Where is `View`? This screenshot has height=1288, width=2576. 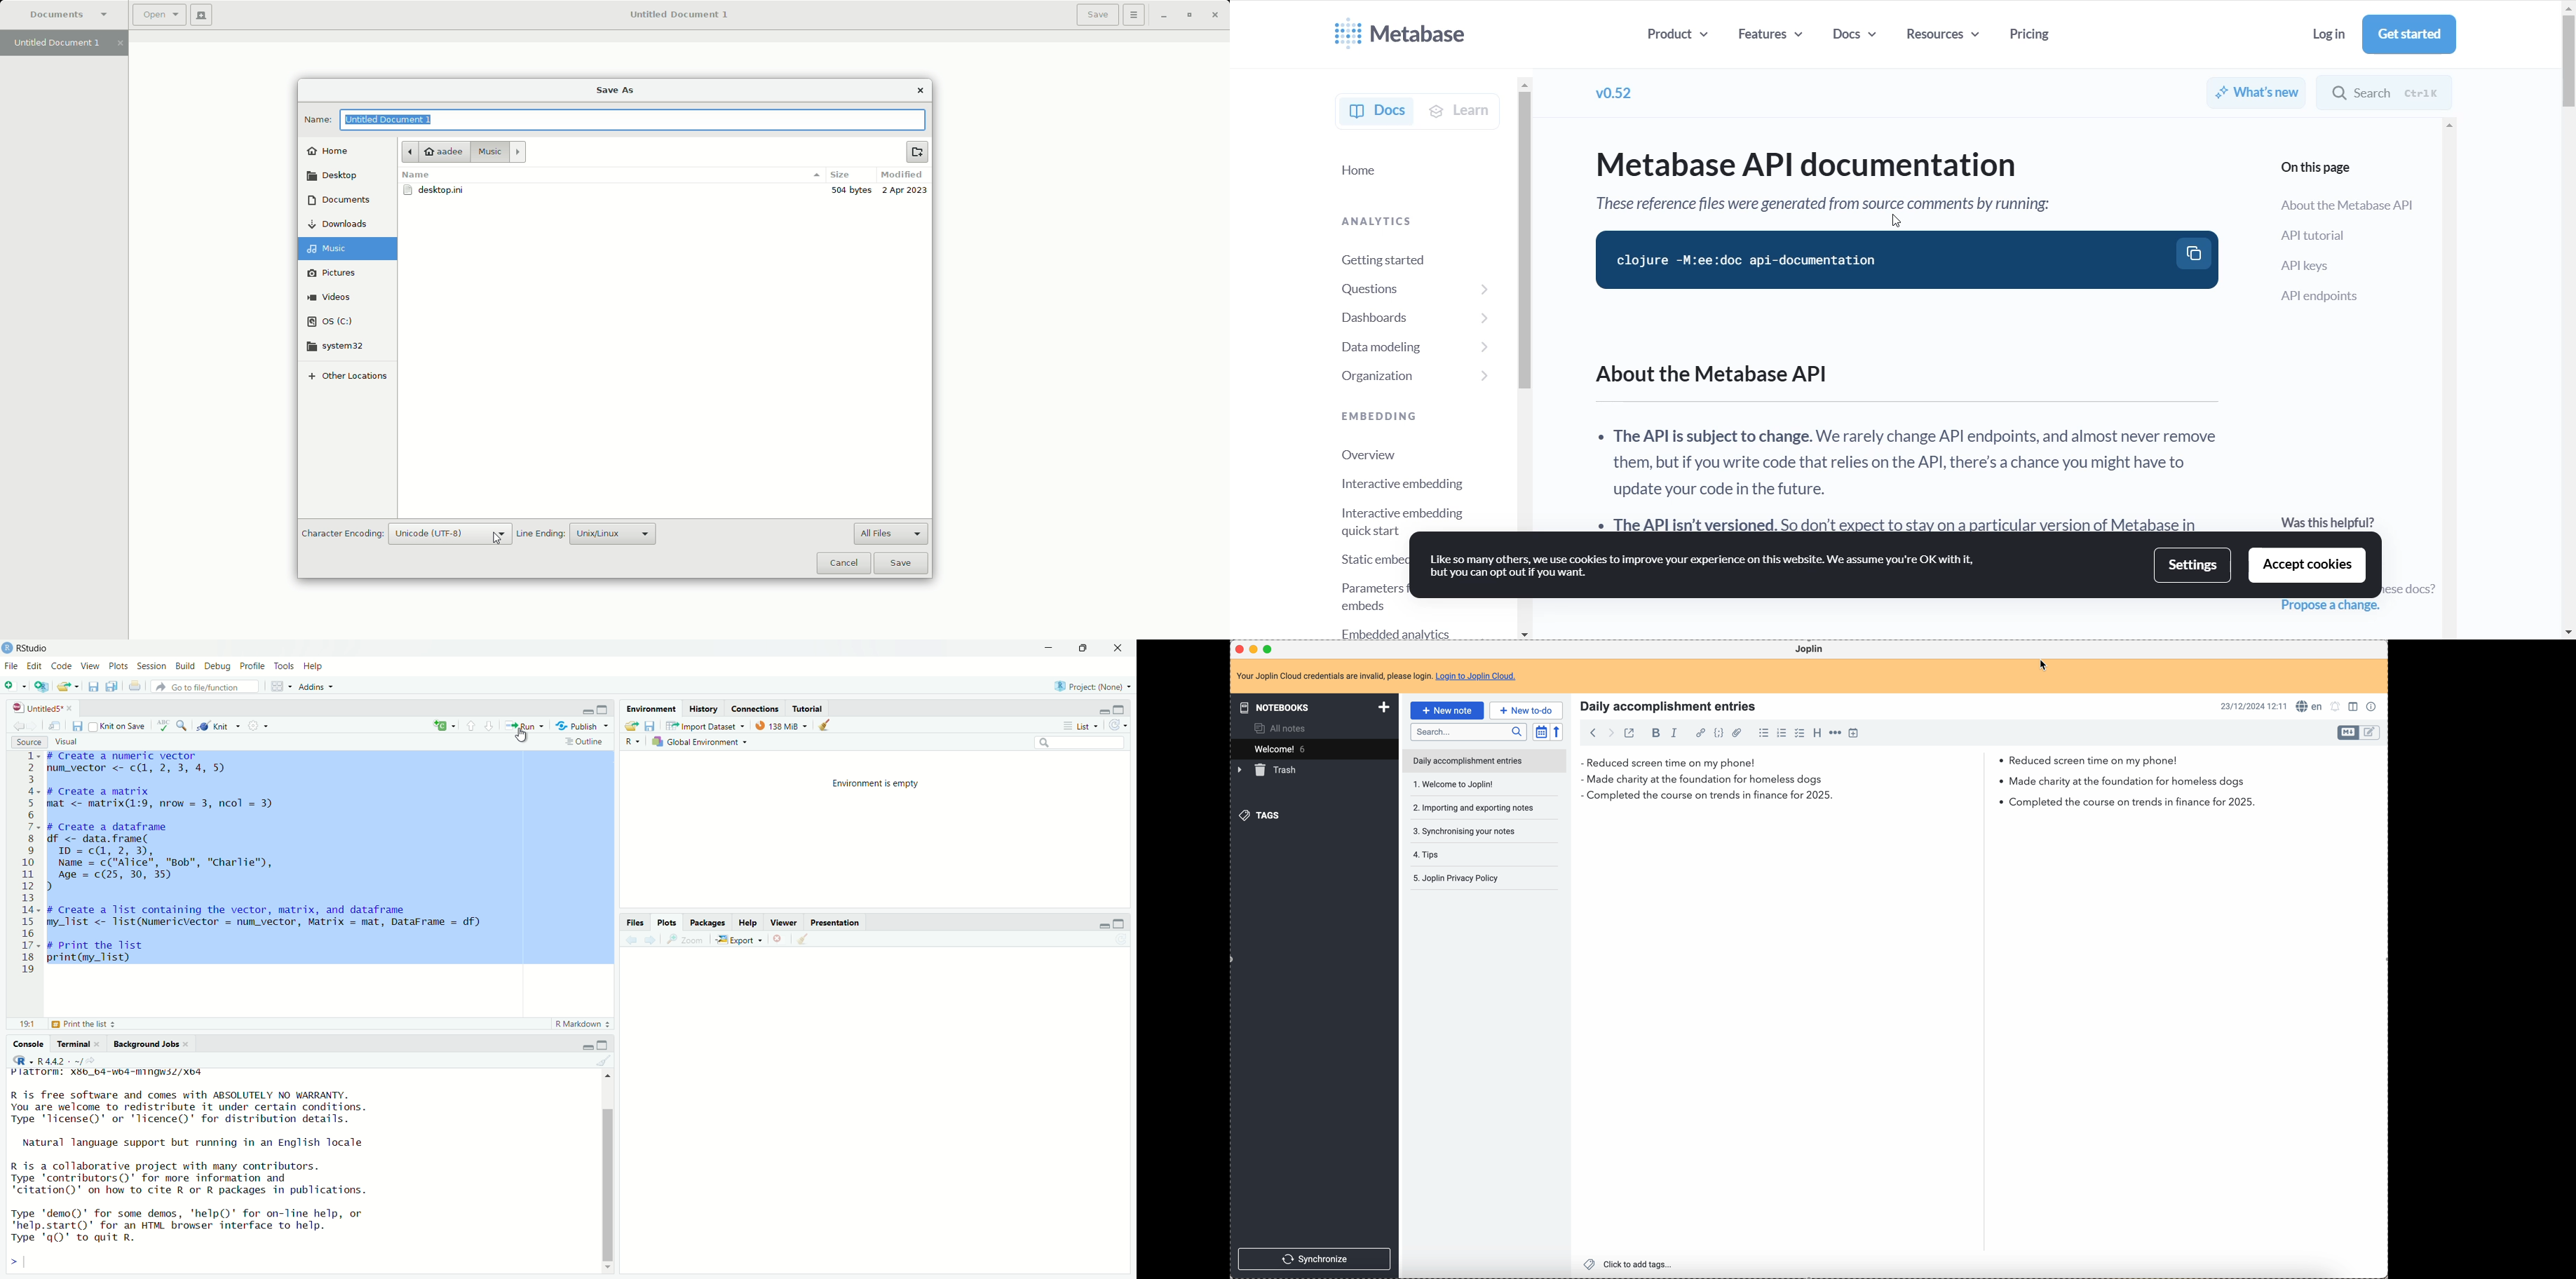
View is located at coordinates (91, 667).